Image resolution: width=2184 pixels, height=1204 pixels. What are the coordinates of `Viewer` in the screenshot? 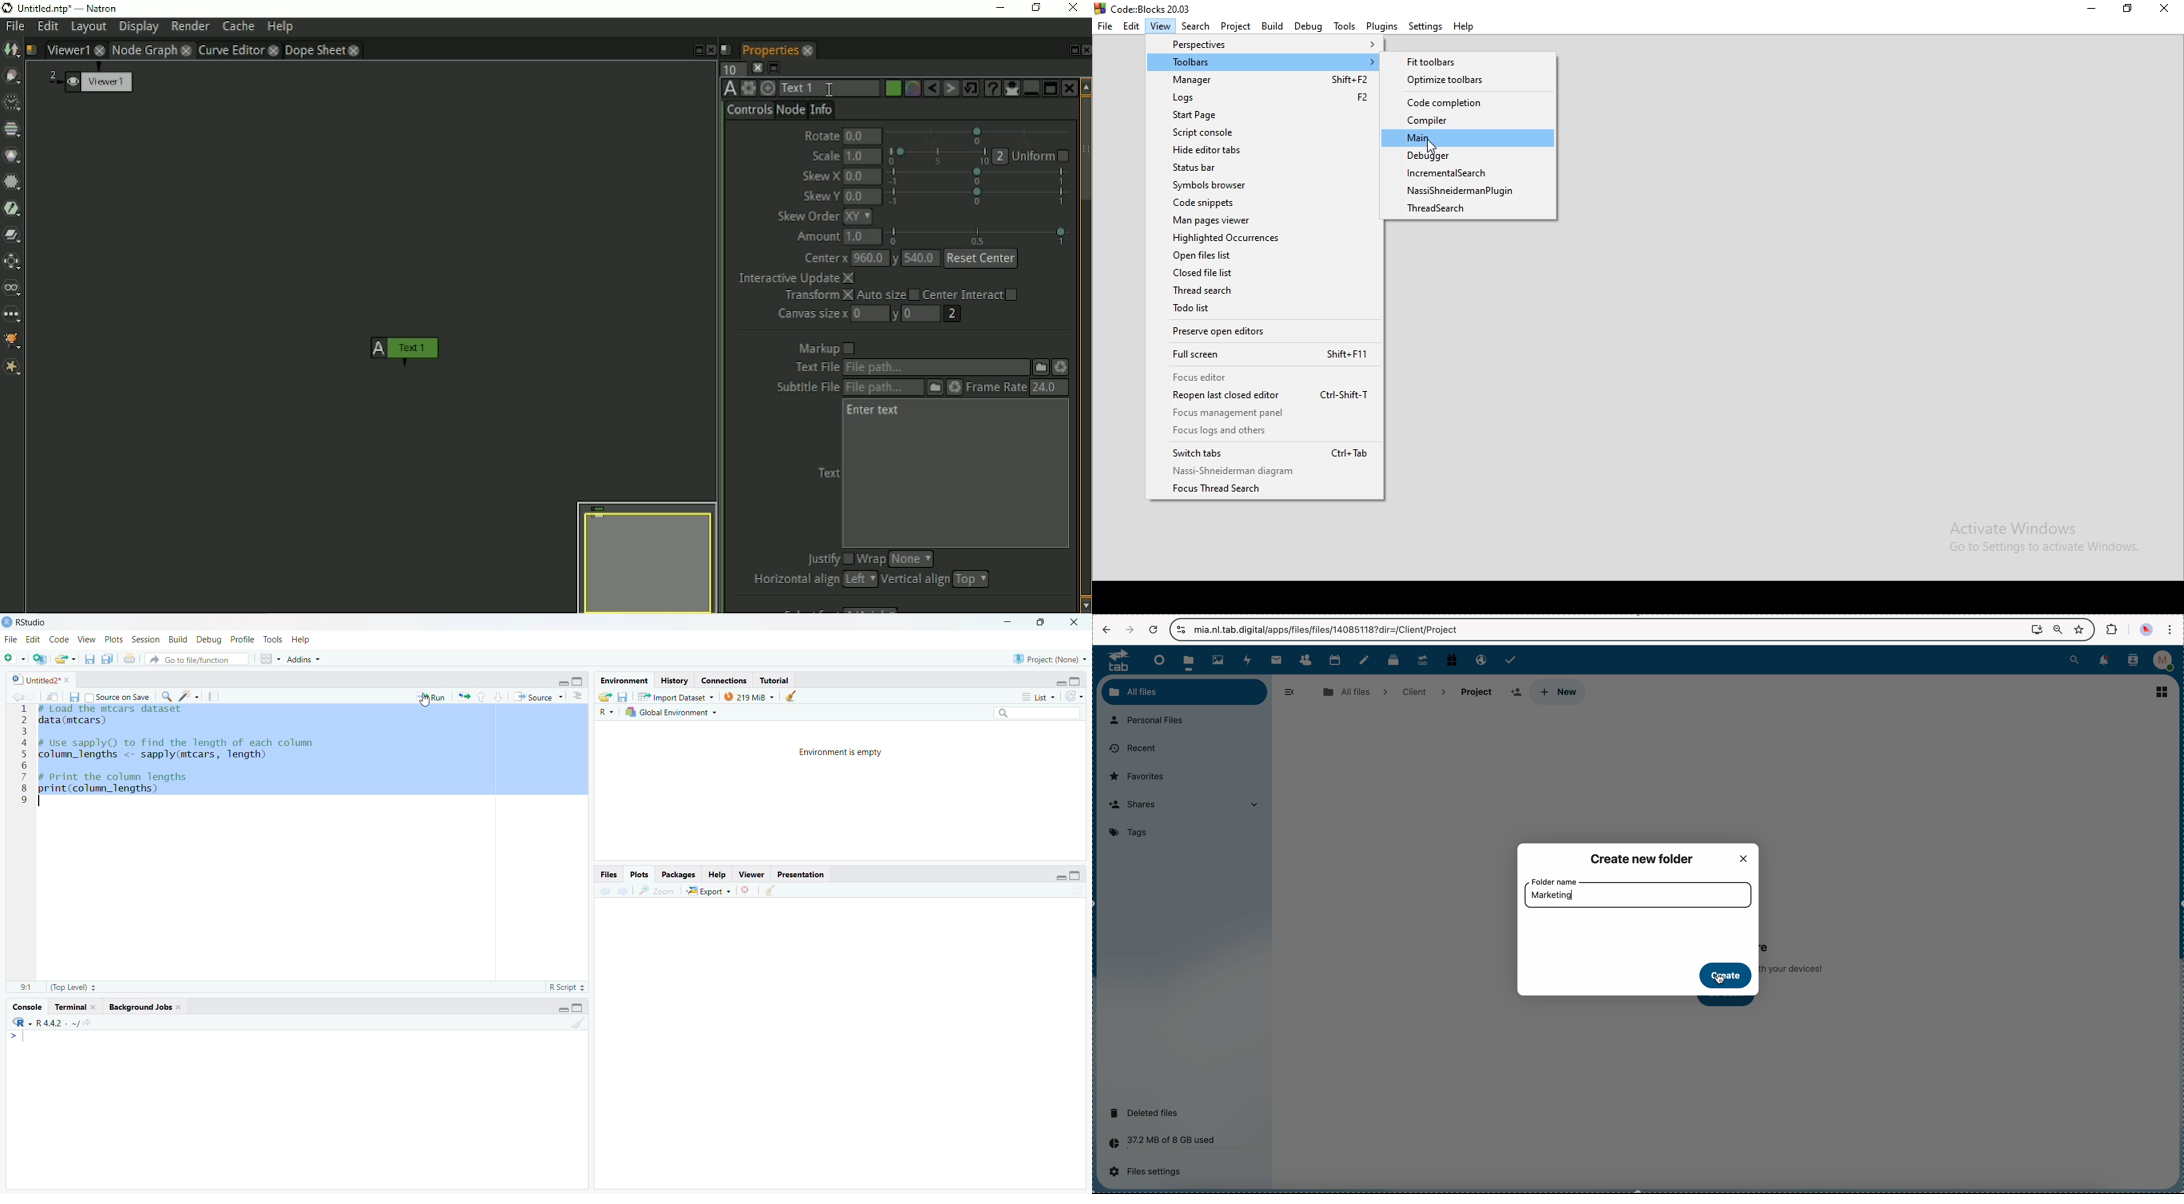 It's located at (751, 874).